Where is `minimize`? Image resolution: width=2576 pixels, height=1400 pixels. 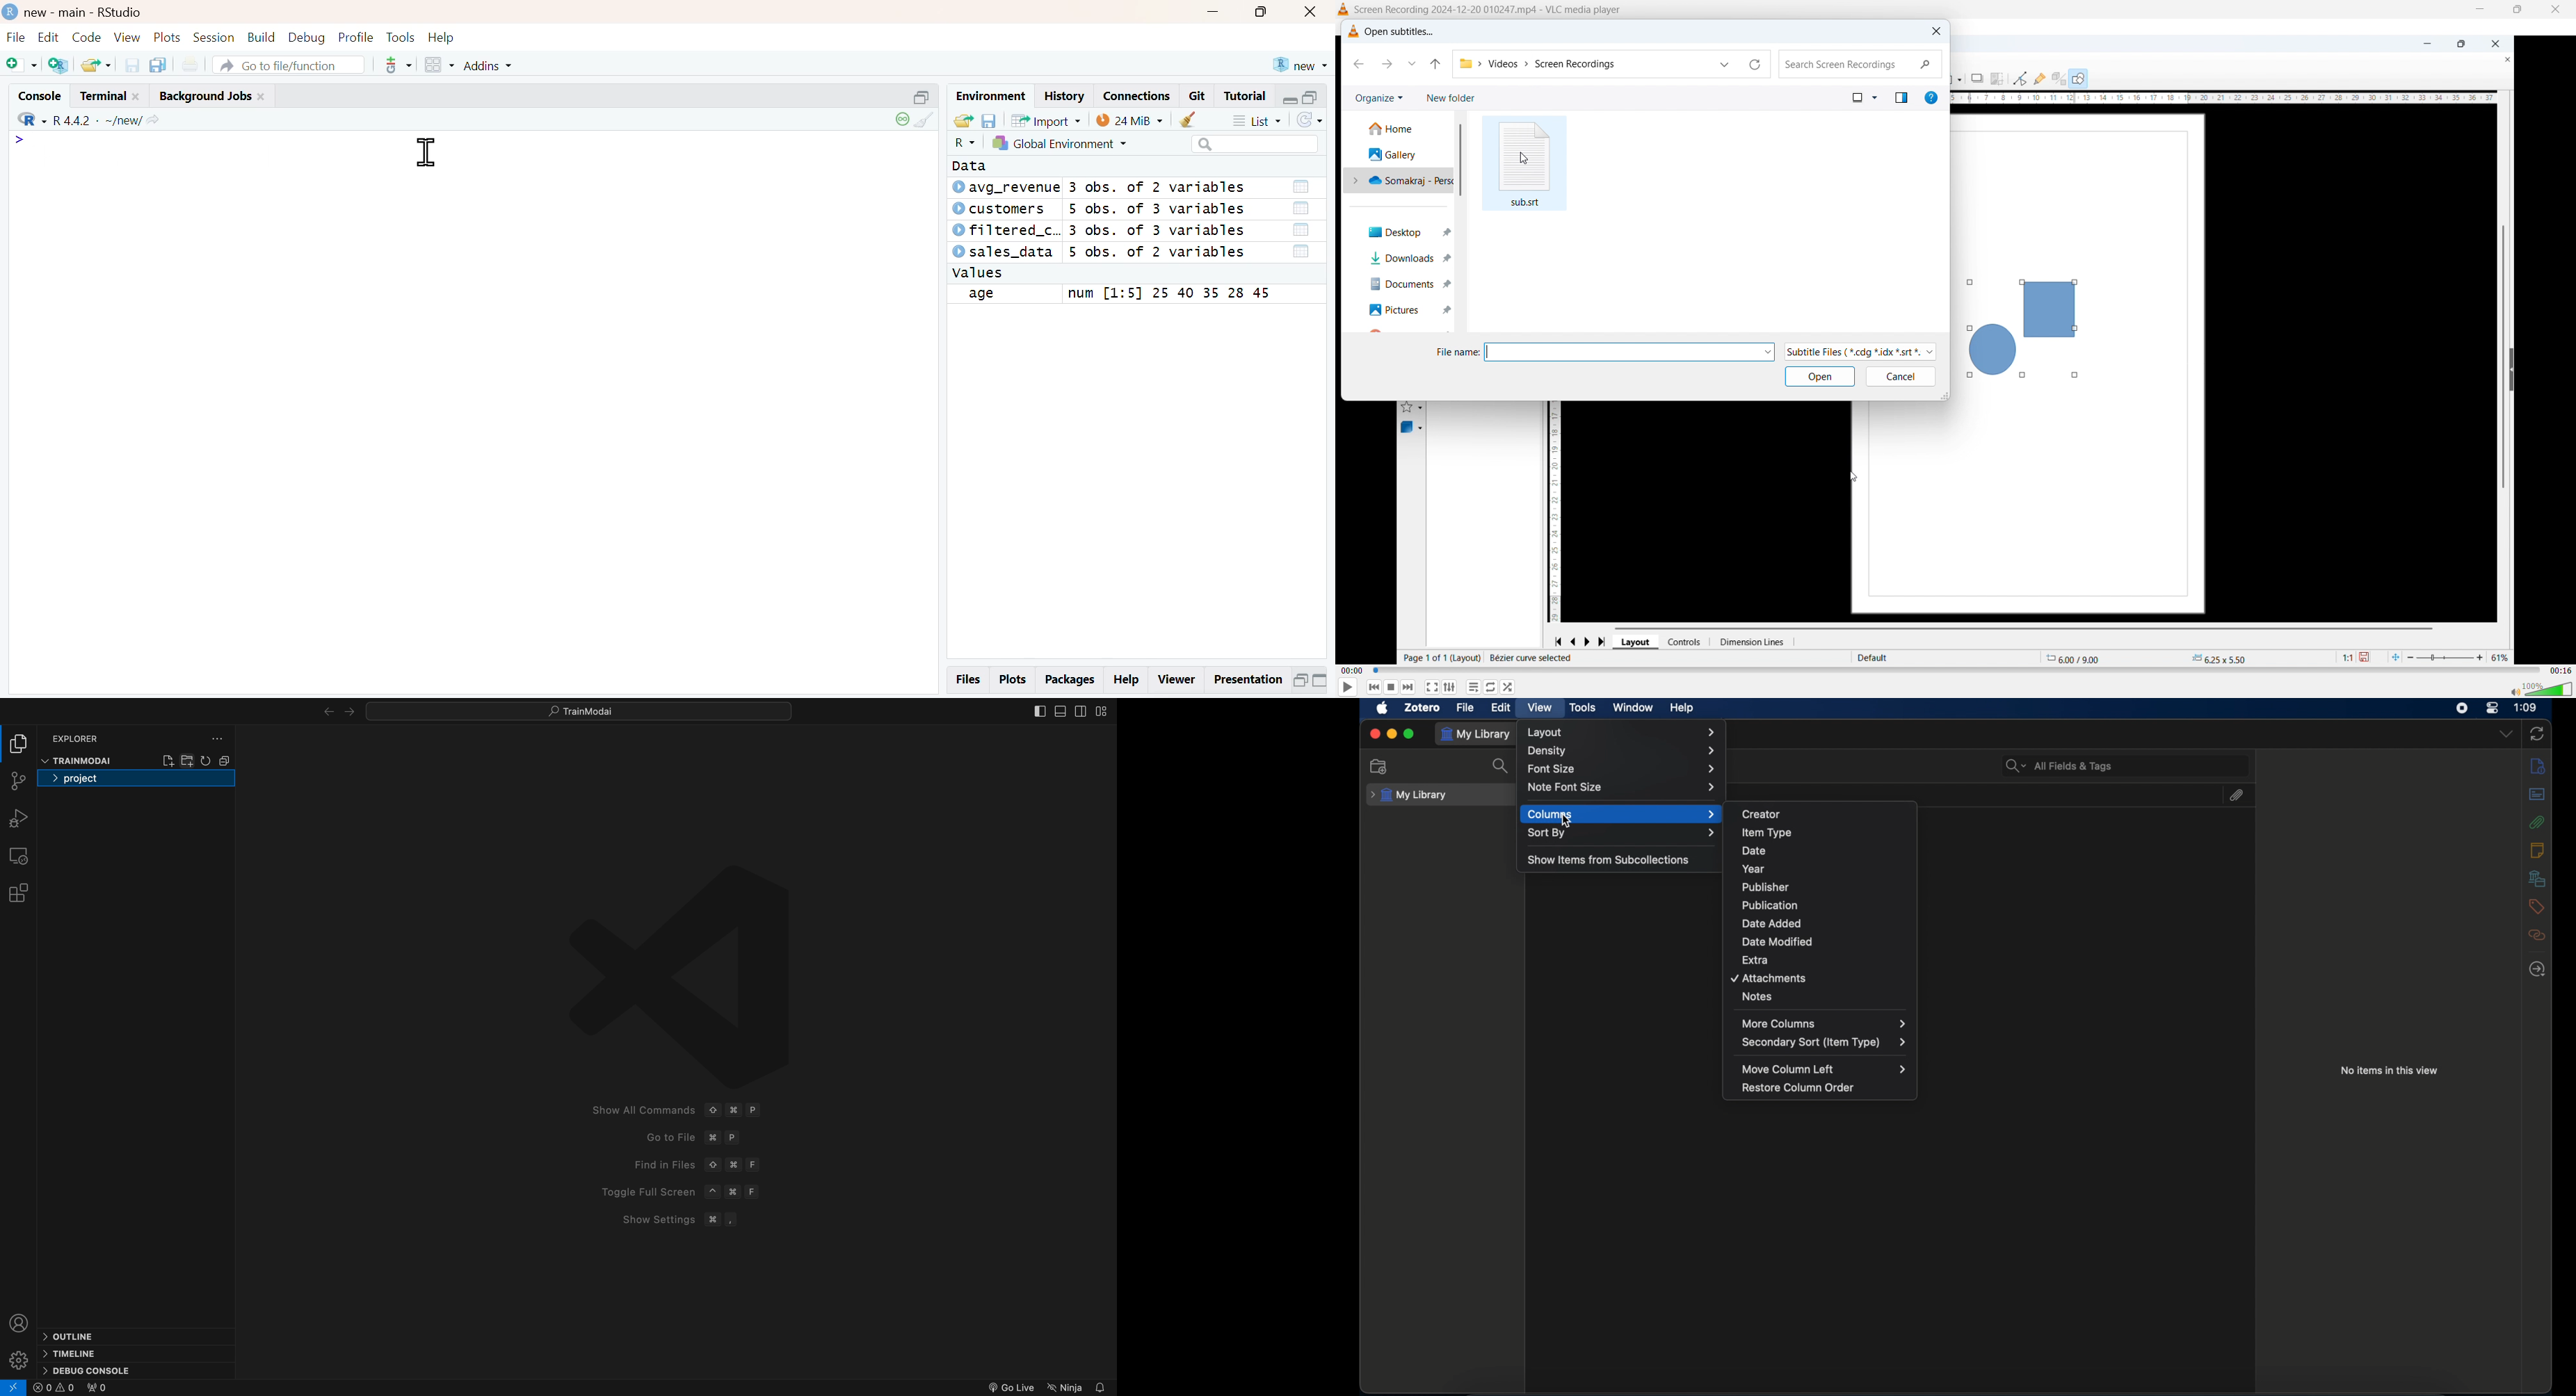 minimize is located at coordinates (1392, 734).